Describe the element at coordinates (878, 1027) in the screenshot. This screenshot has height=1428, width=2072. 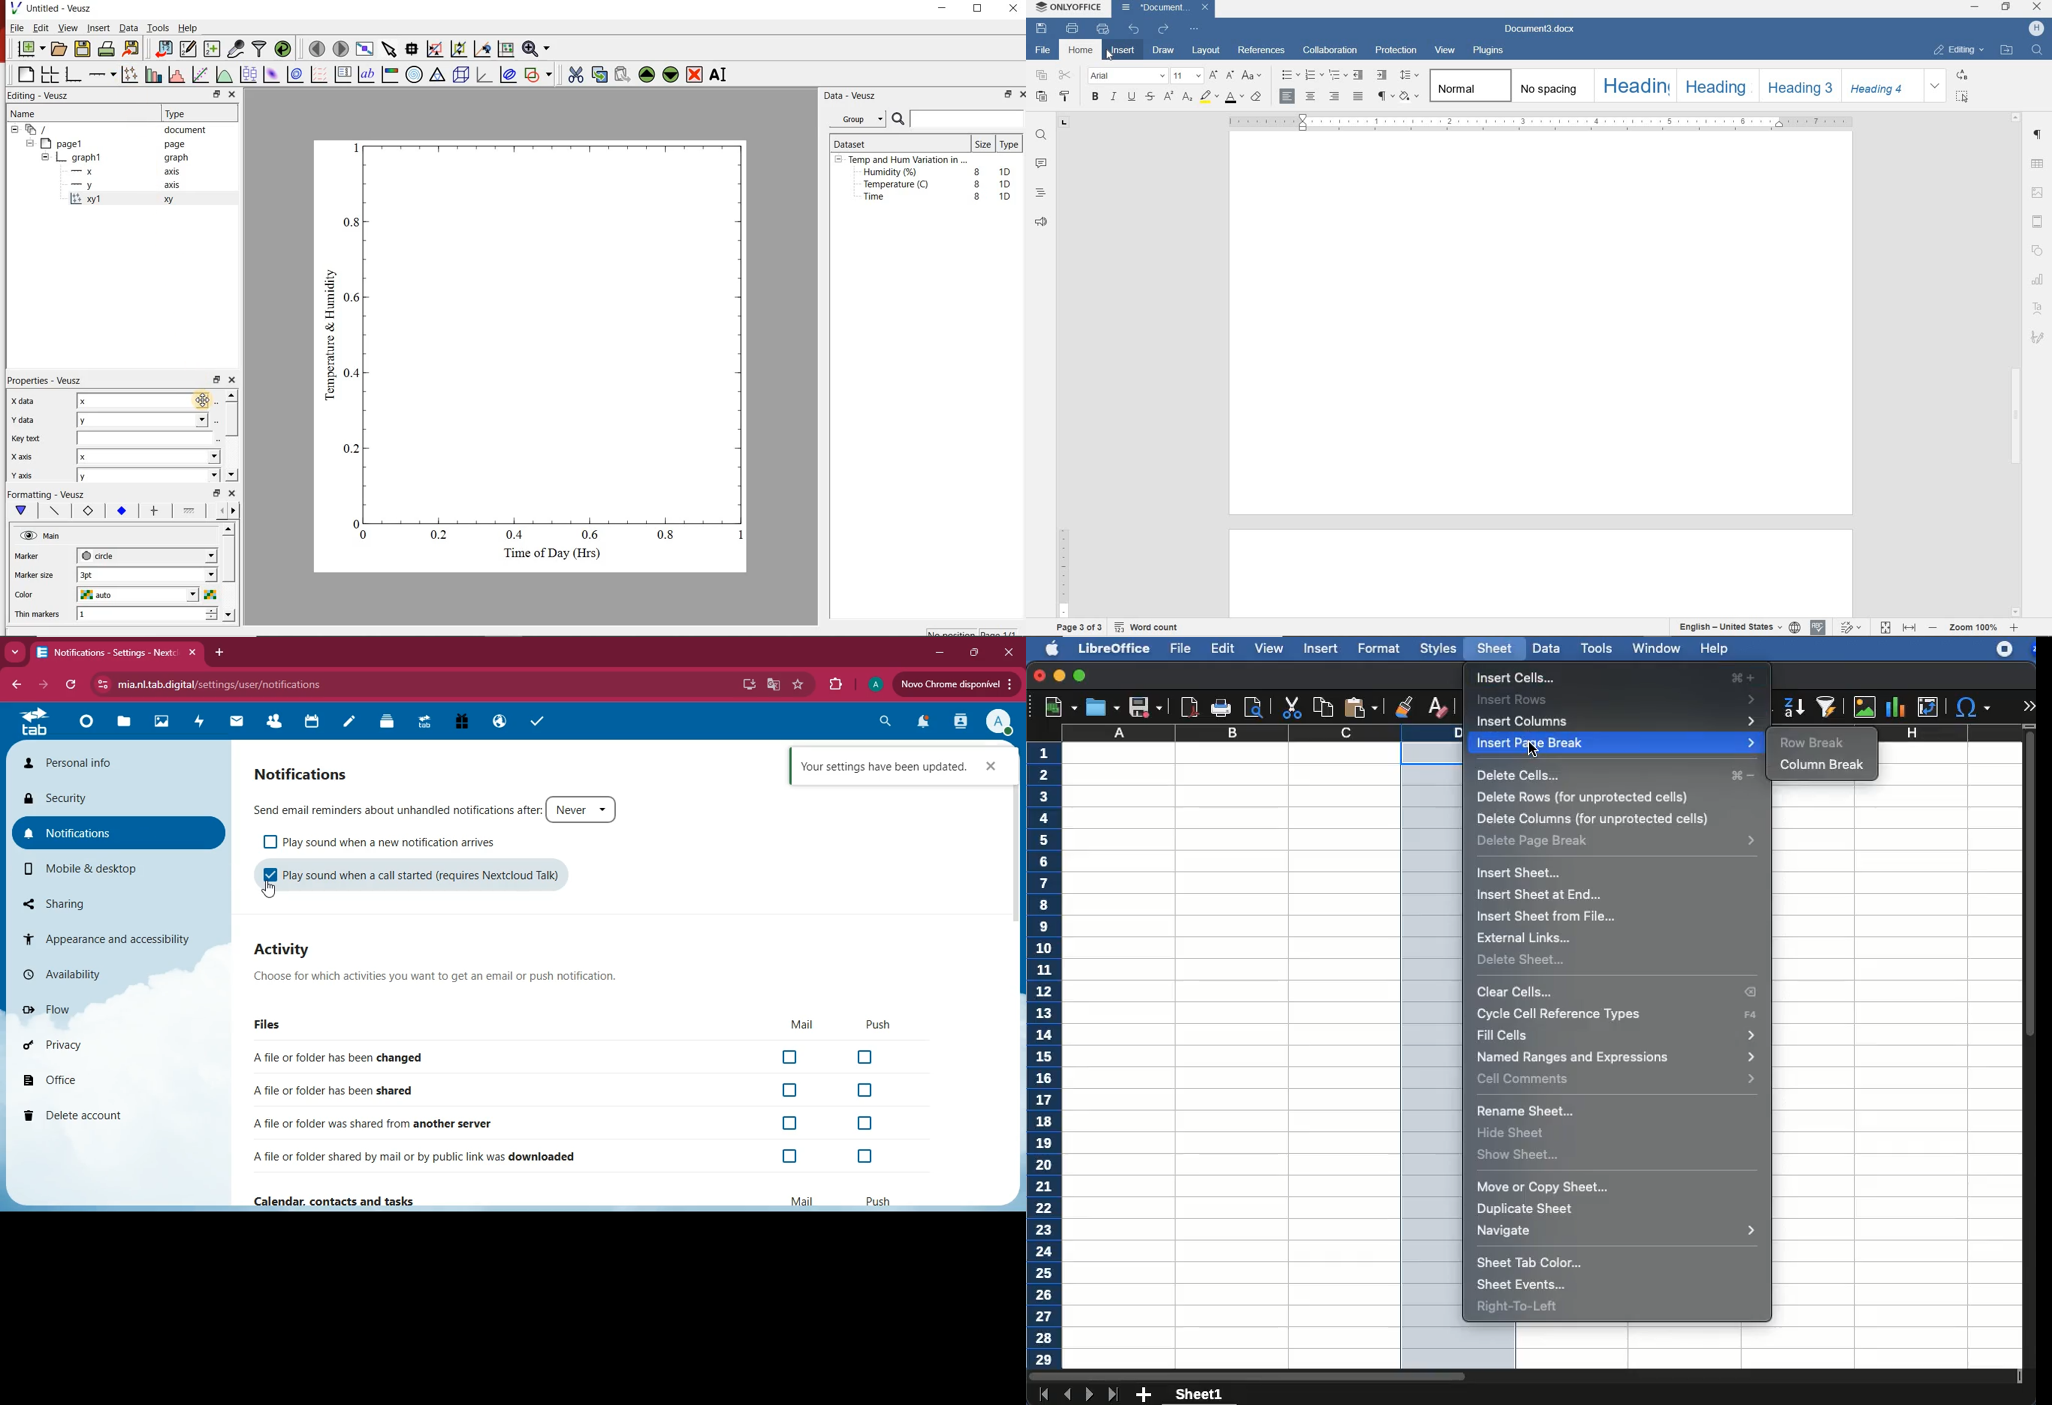
I see `push` at that location.